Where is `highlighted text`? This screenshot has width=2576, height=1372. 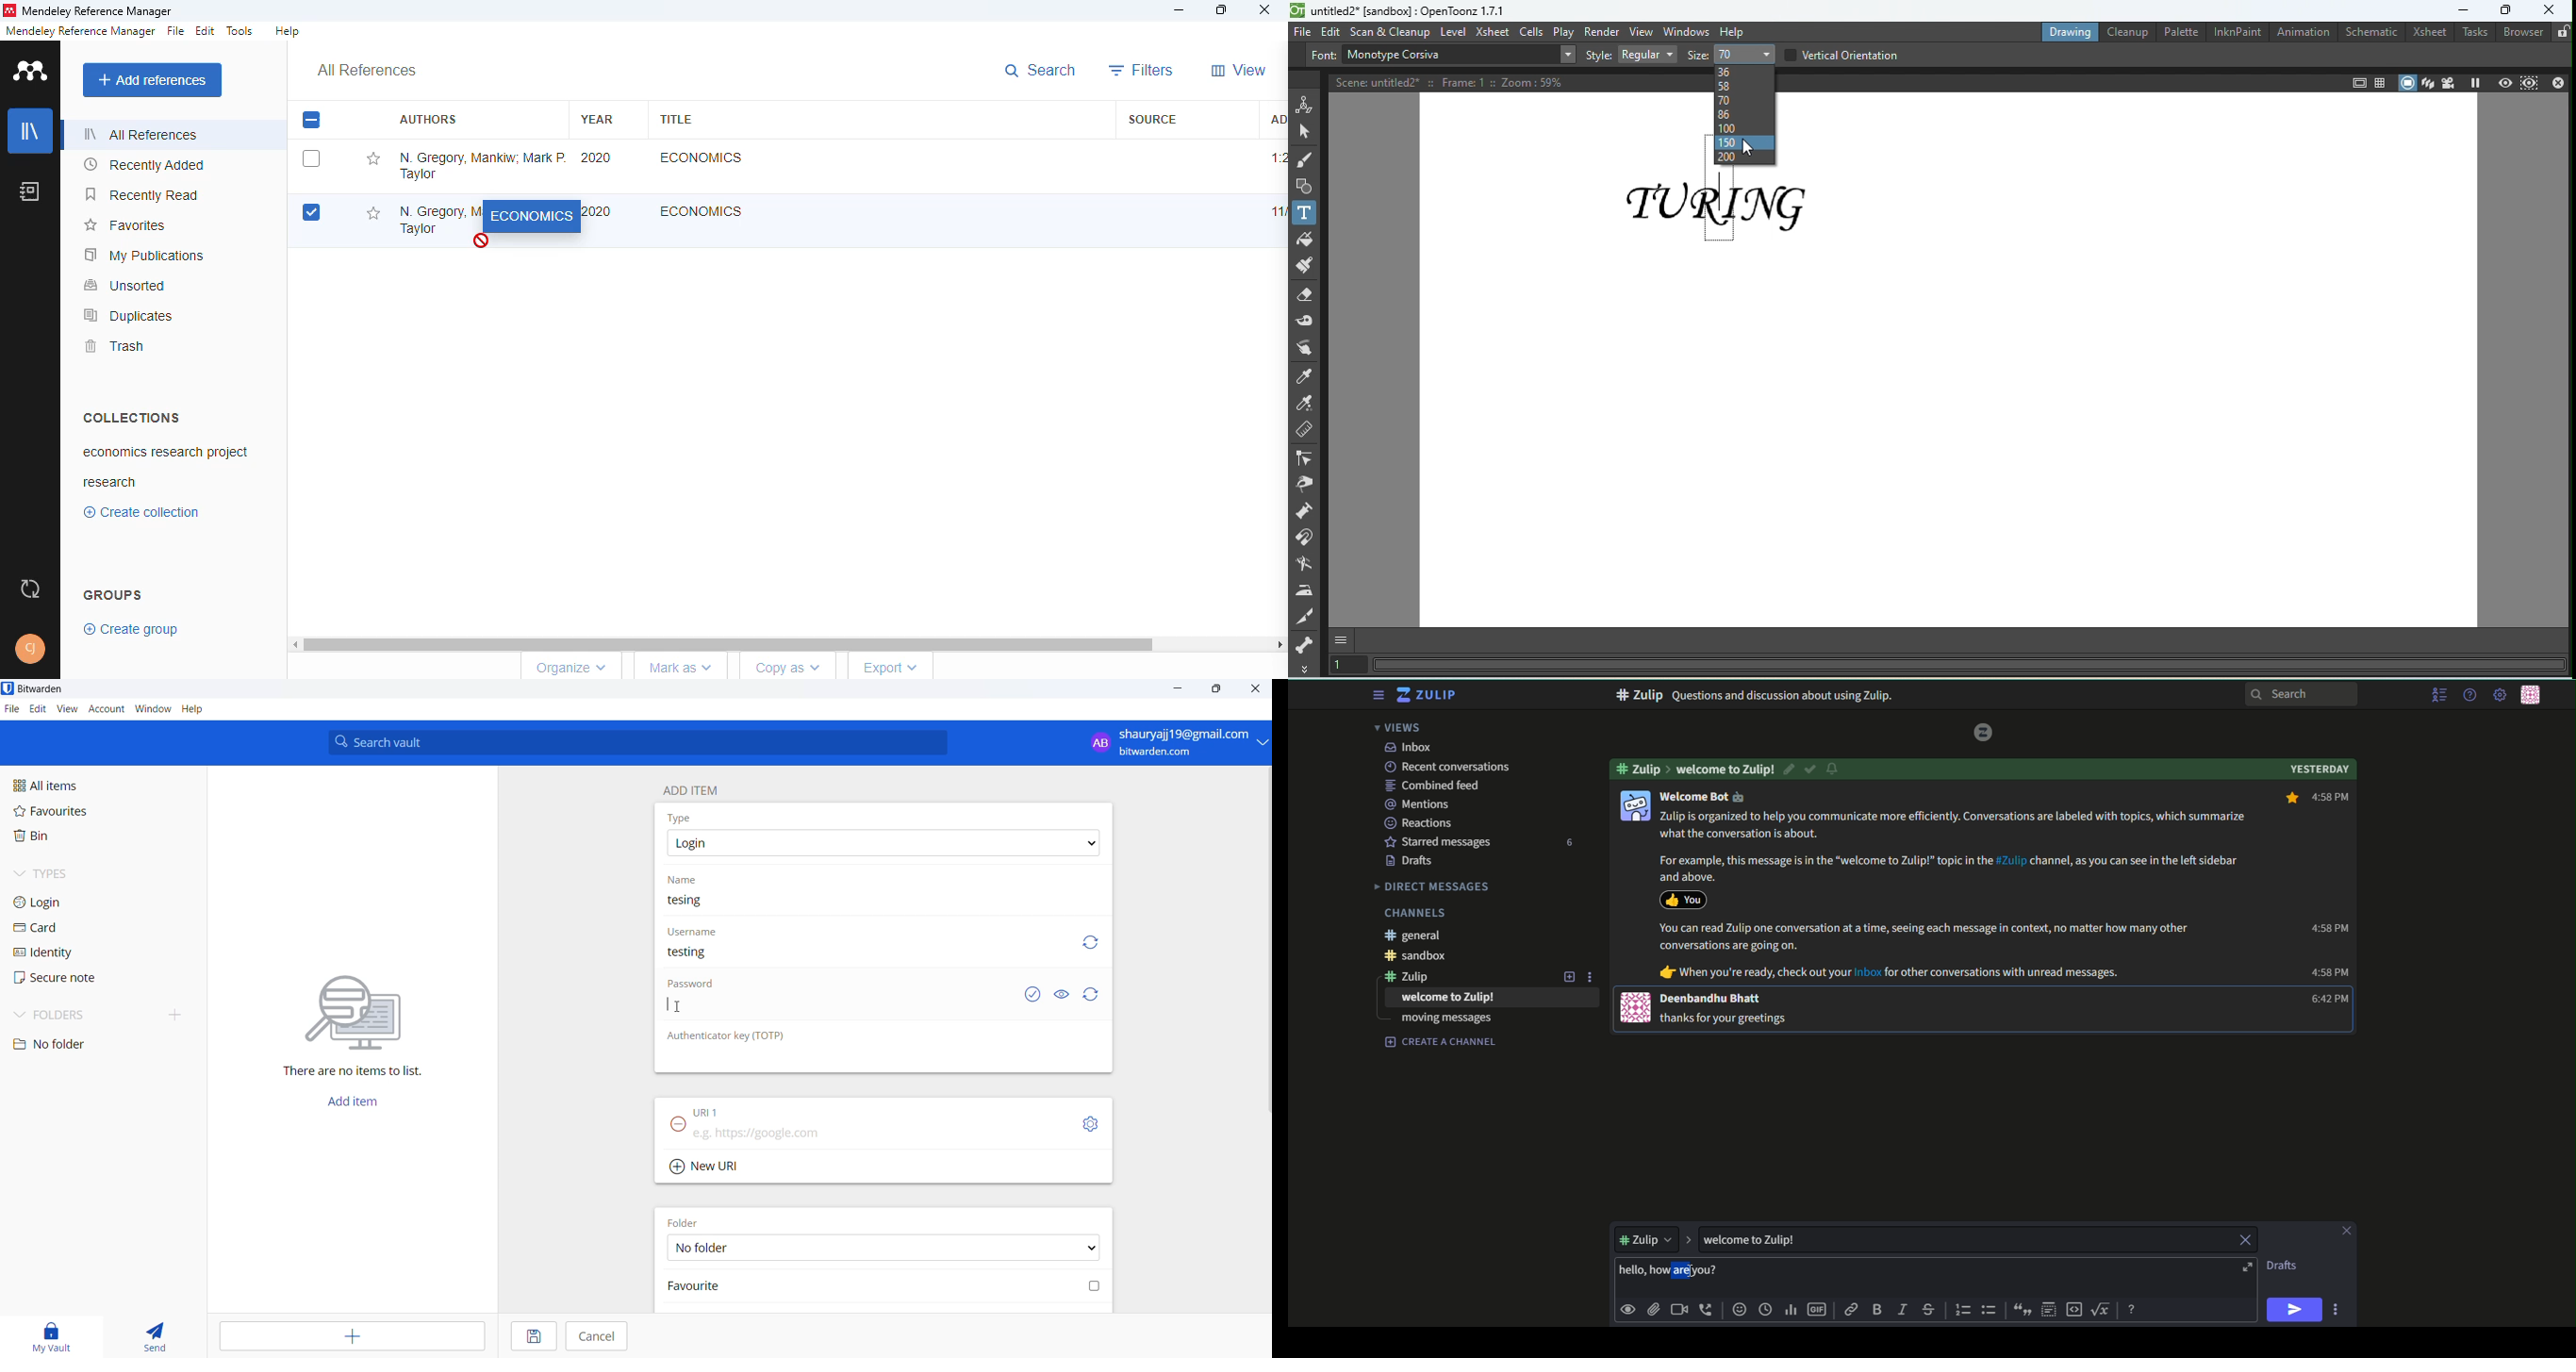 highlighted text is located at coordinates (1672, 1272).